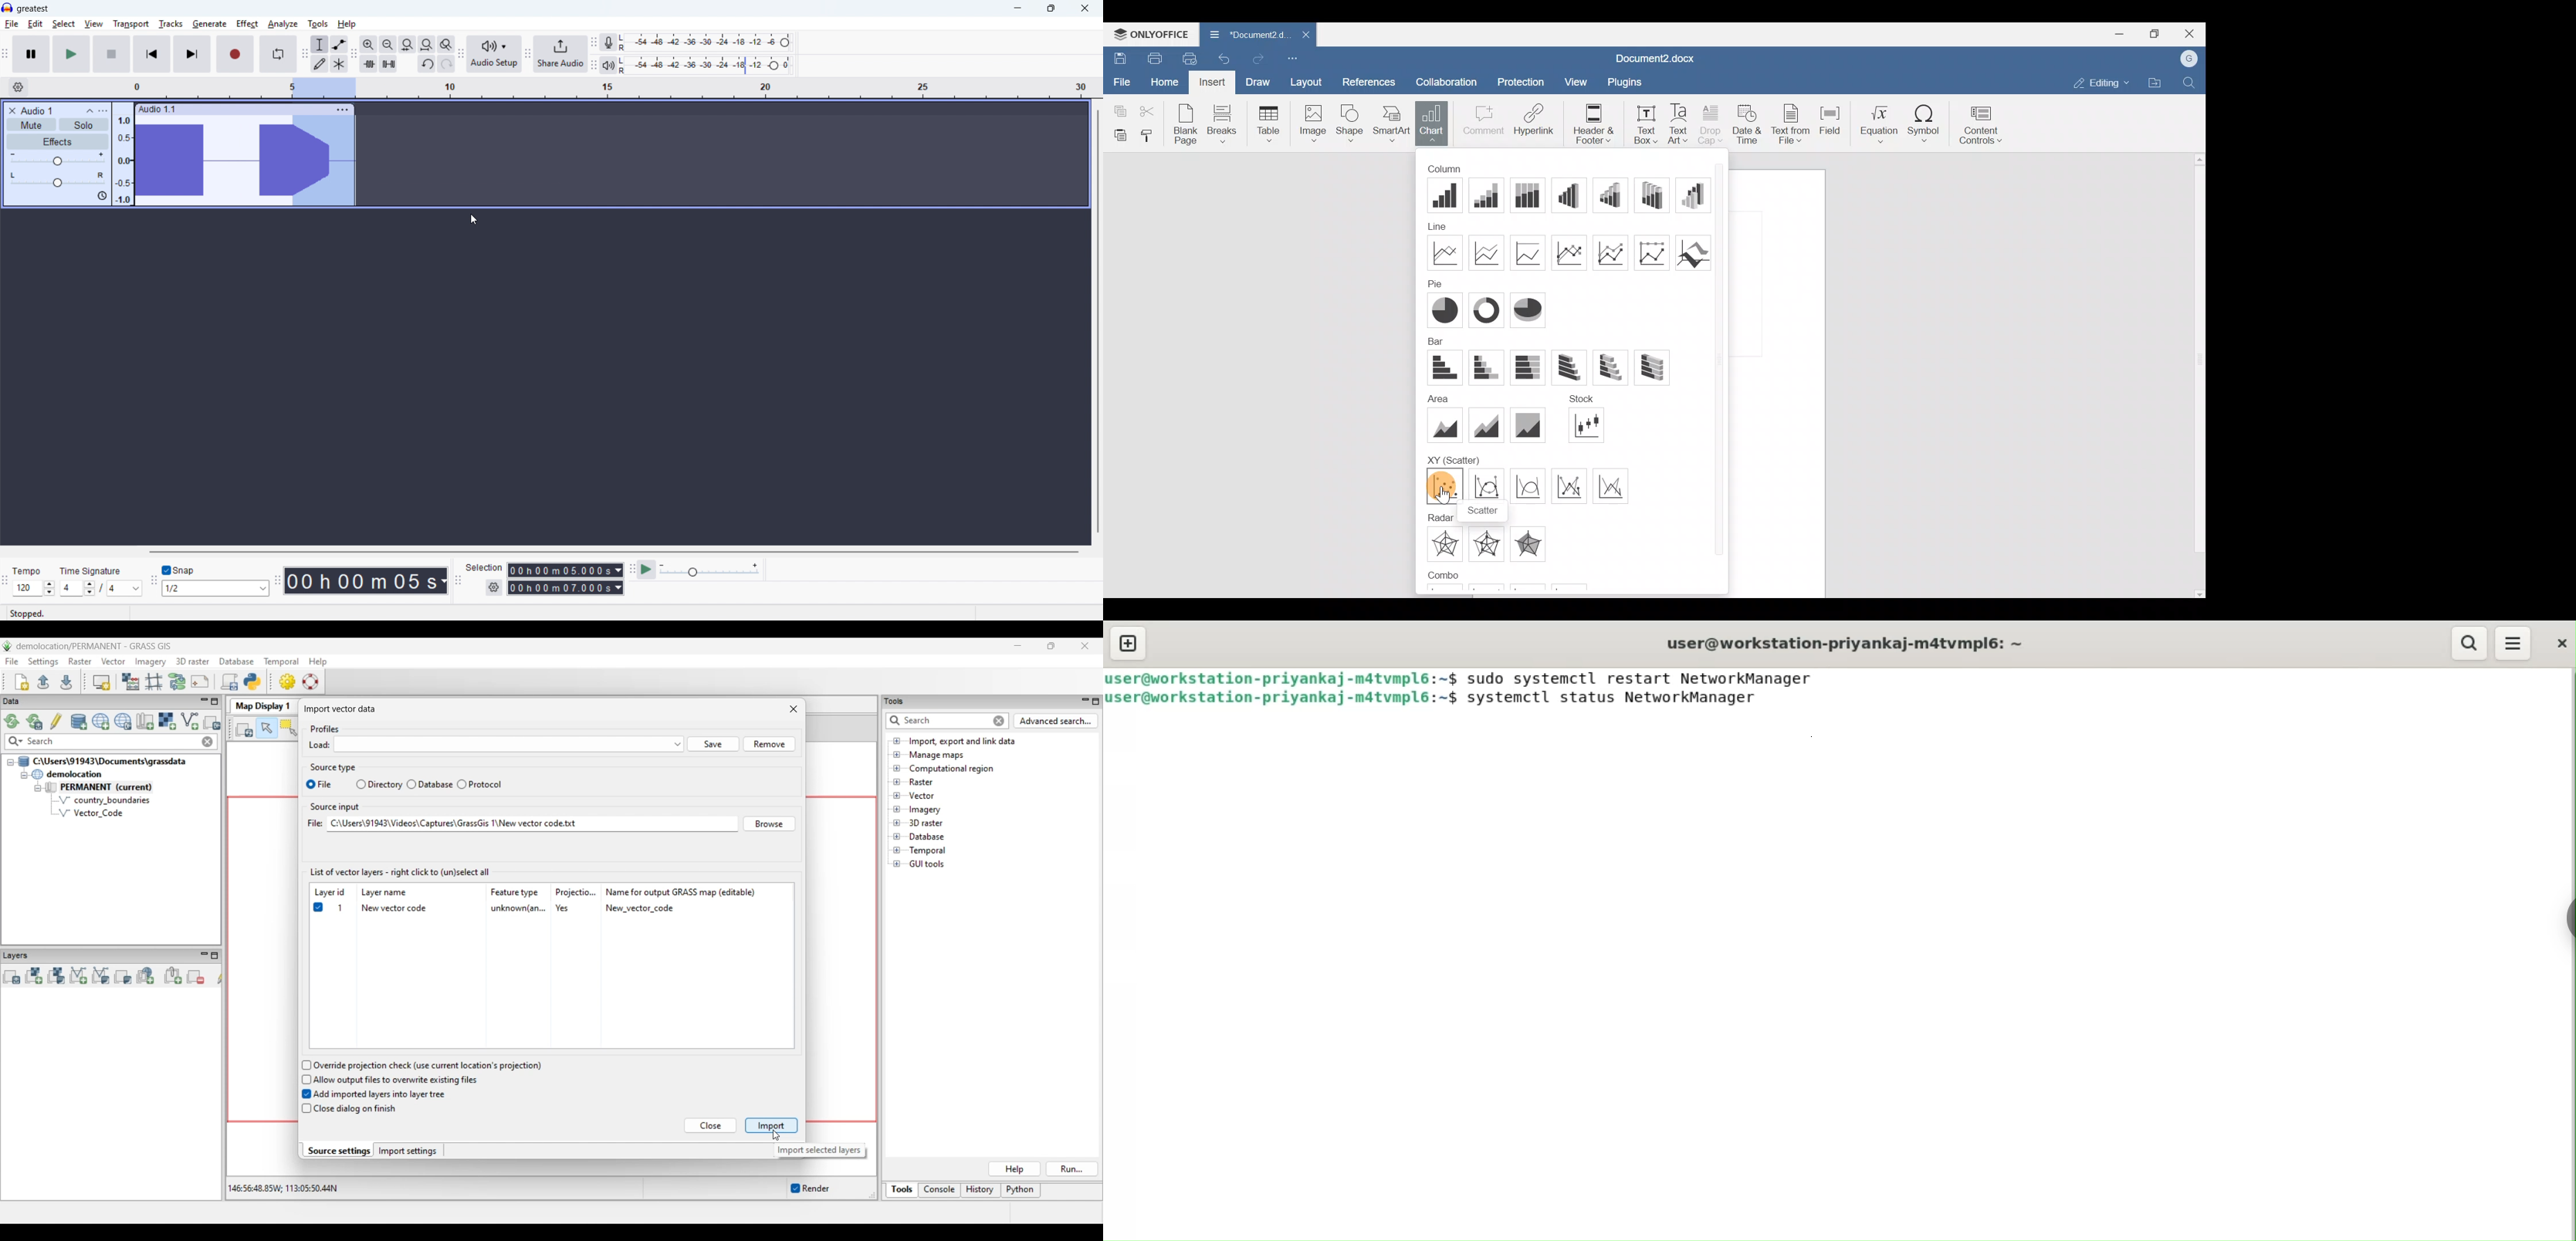  Describe the element at coordinates (324, 160) in the screenshot. I see `Waveform updated ` at that location.